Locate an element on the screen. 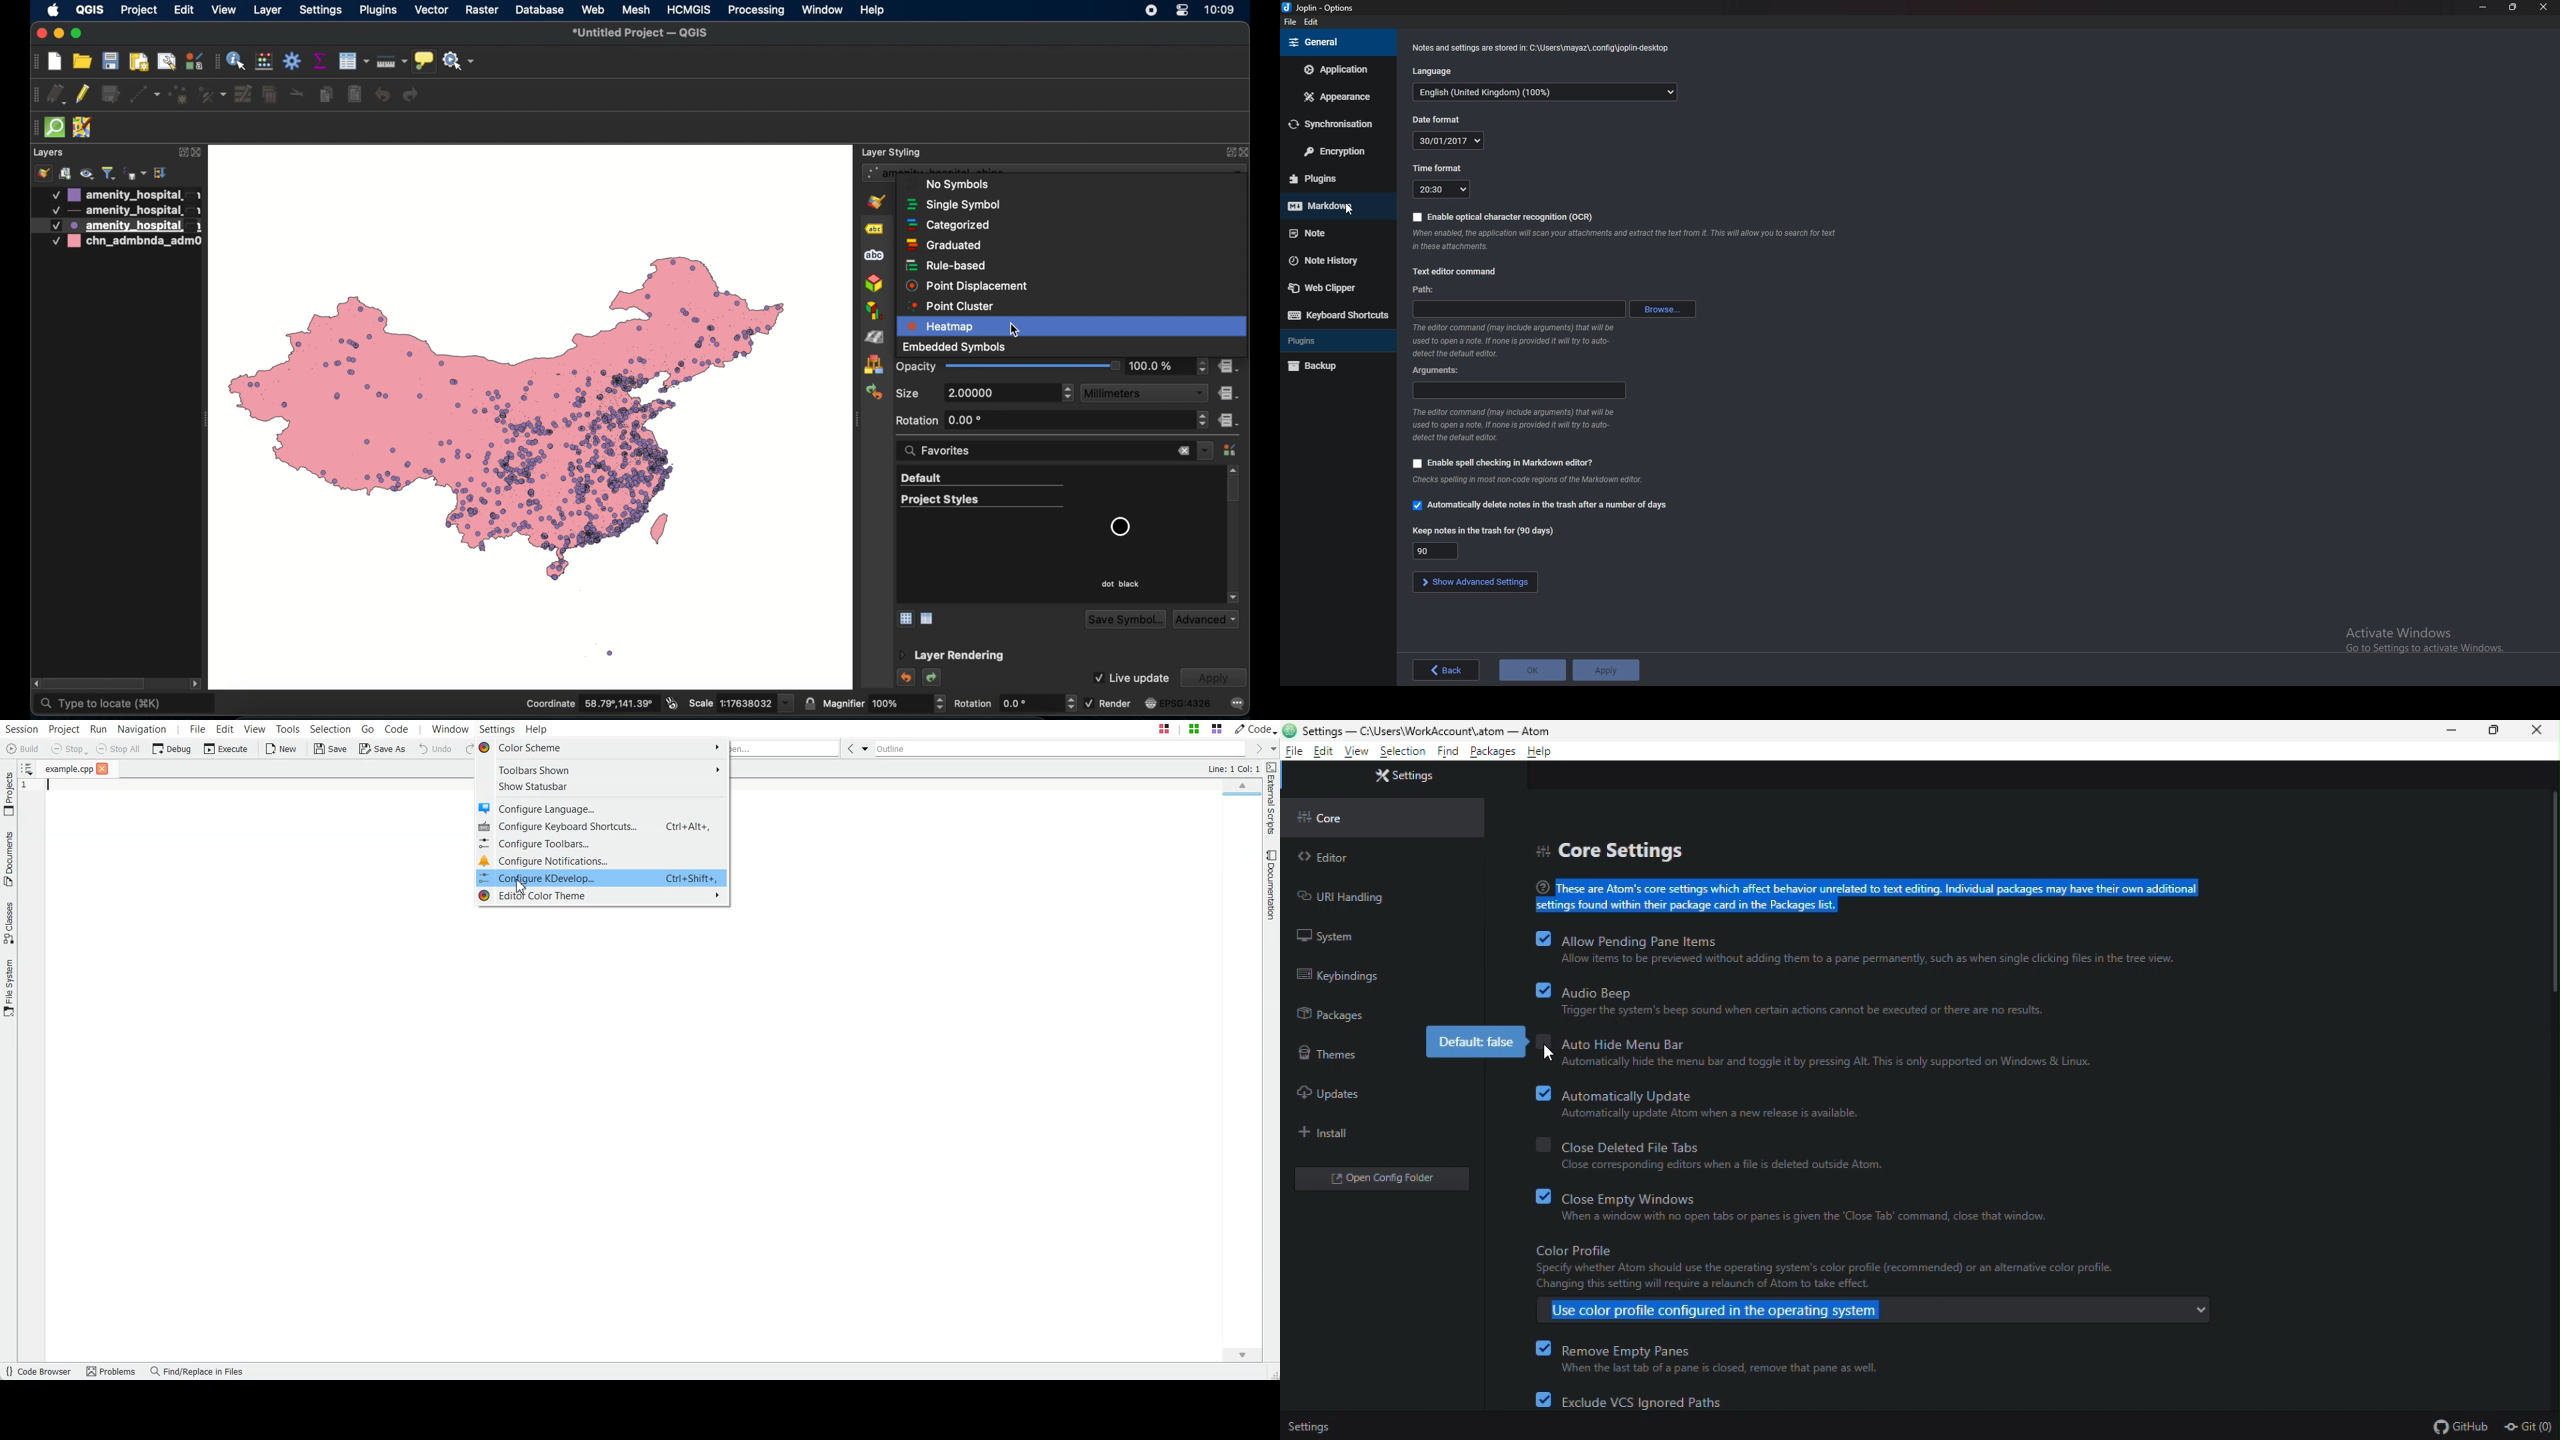  redo is located at coordinates (933, 679).